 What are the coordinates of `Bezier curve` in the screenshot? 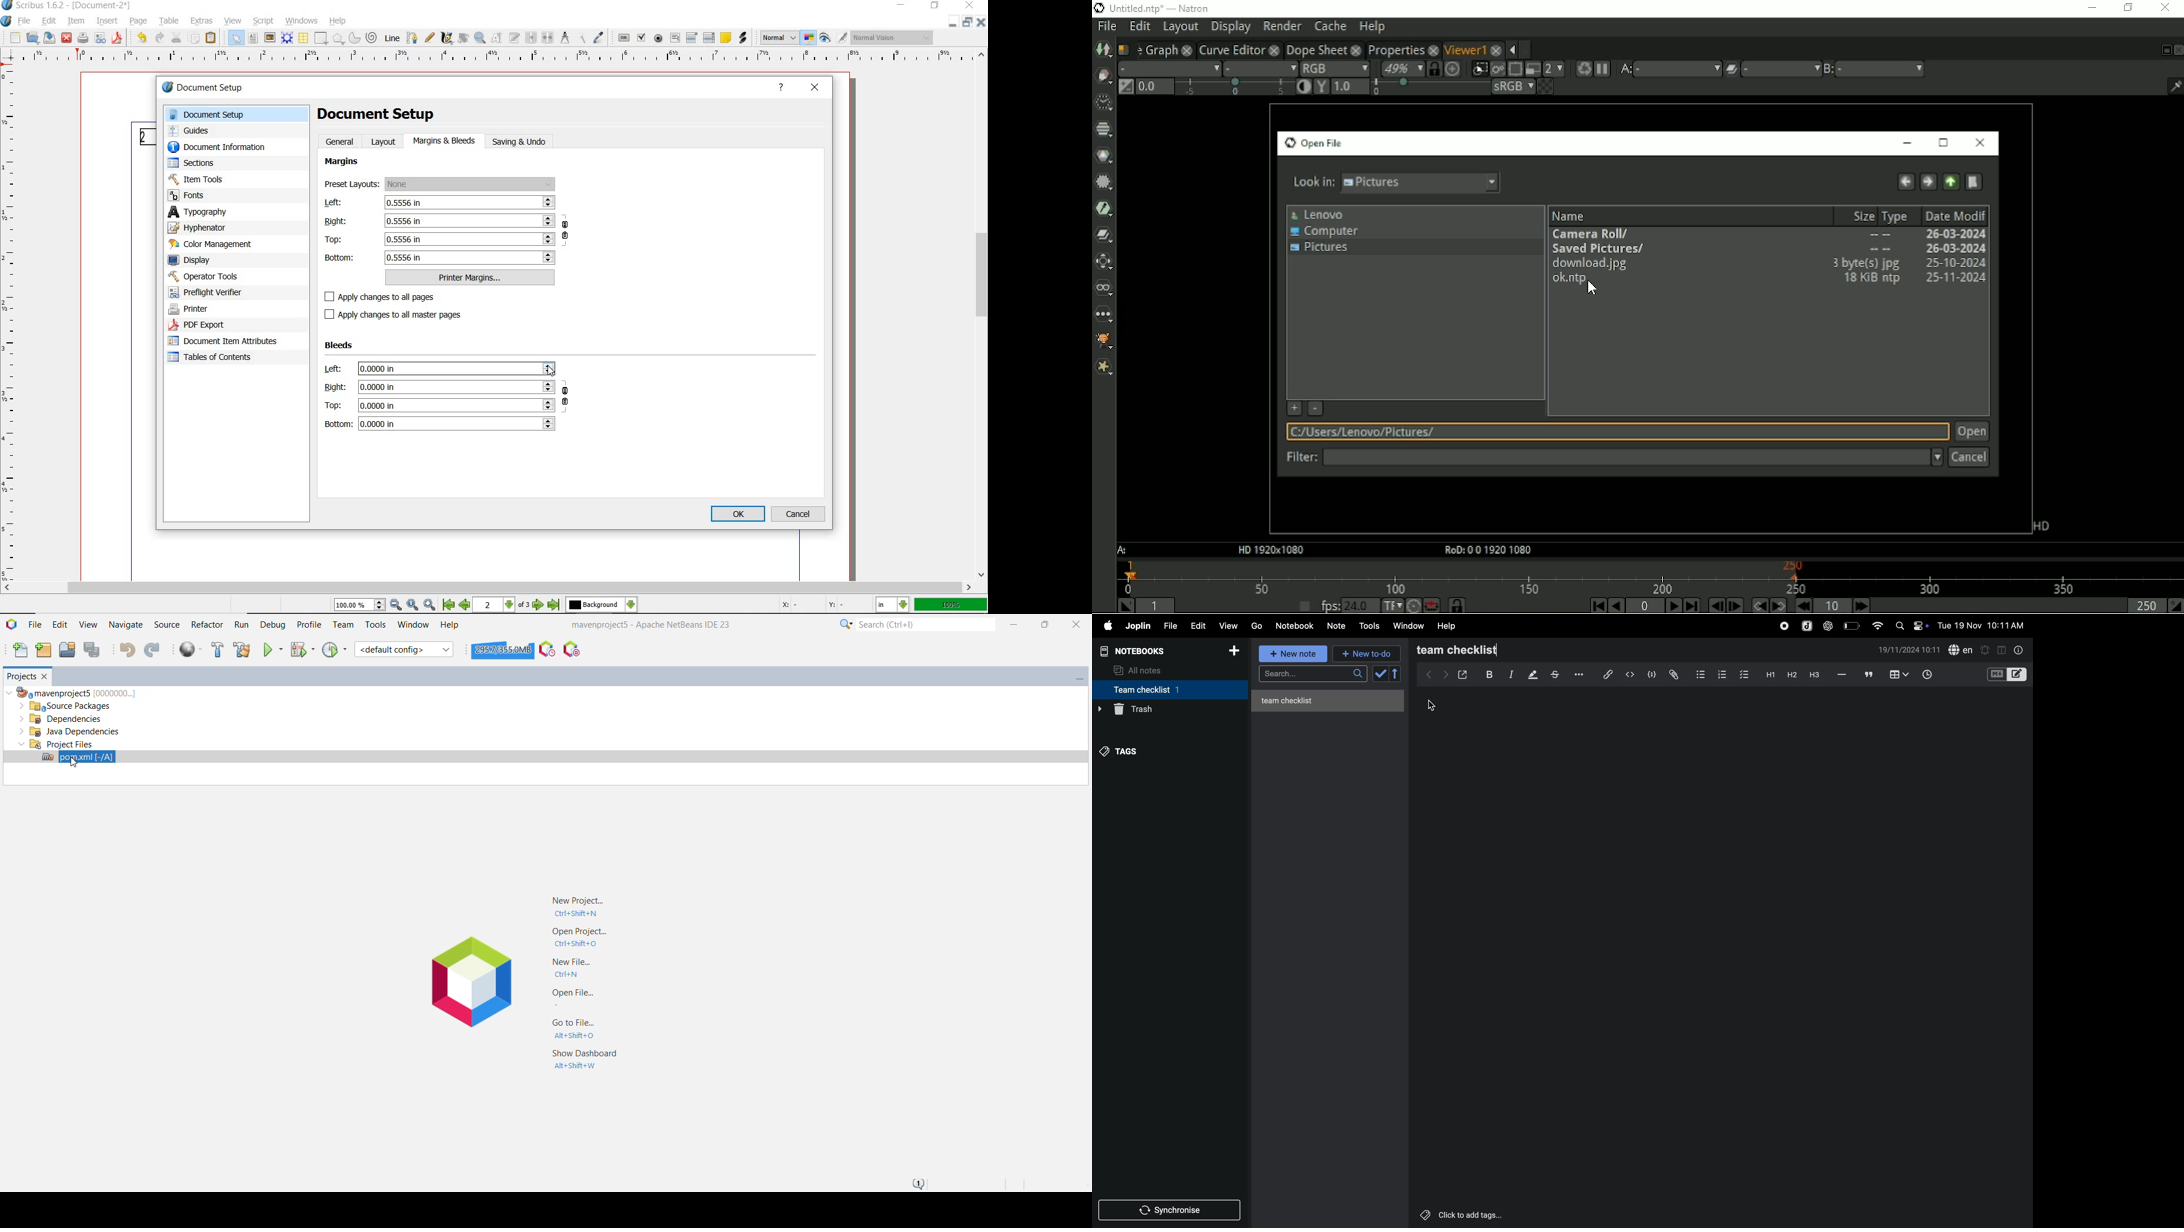 It's located at (412, 38).